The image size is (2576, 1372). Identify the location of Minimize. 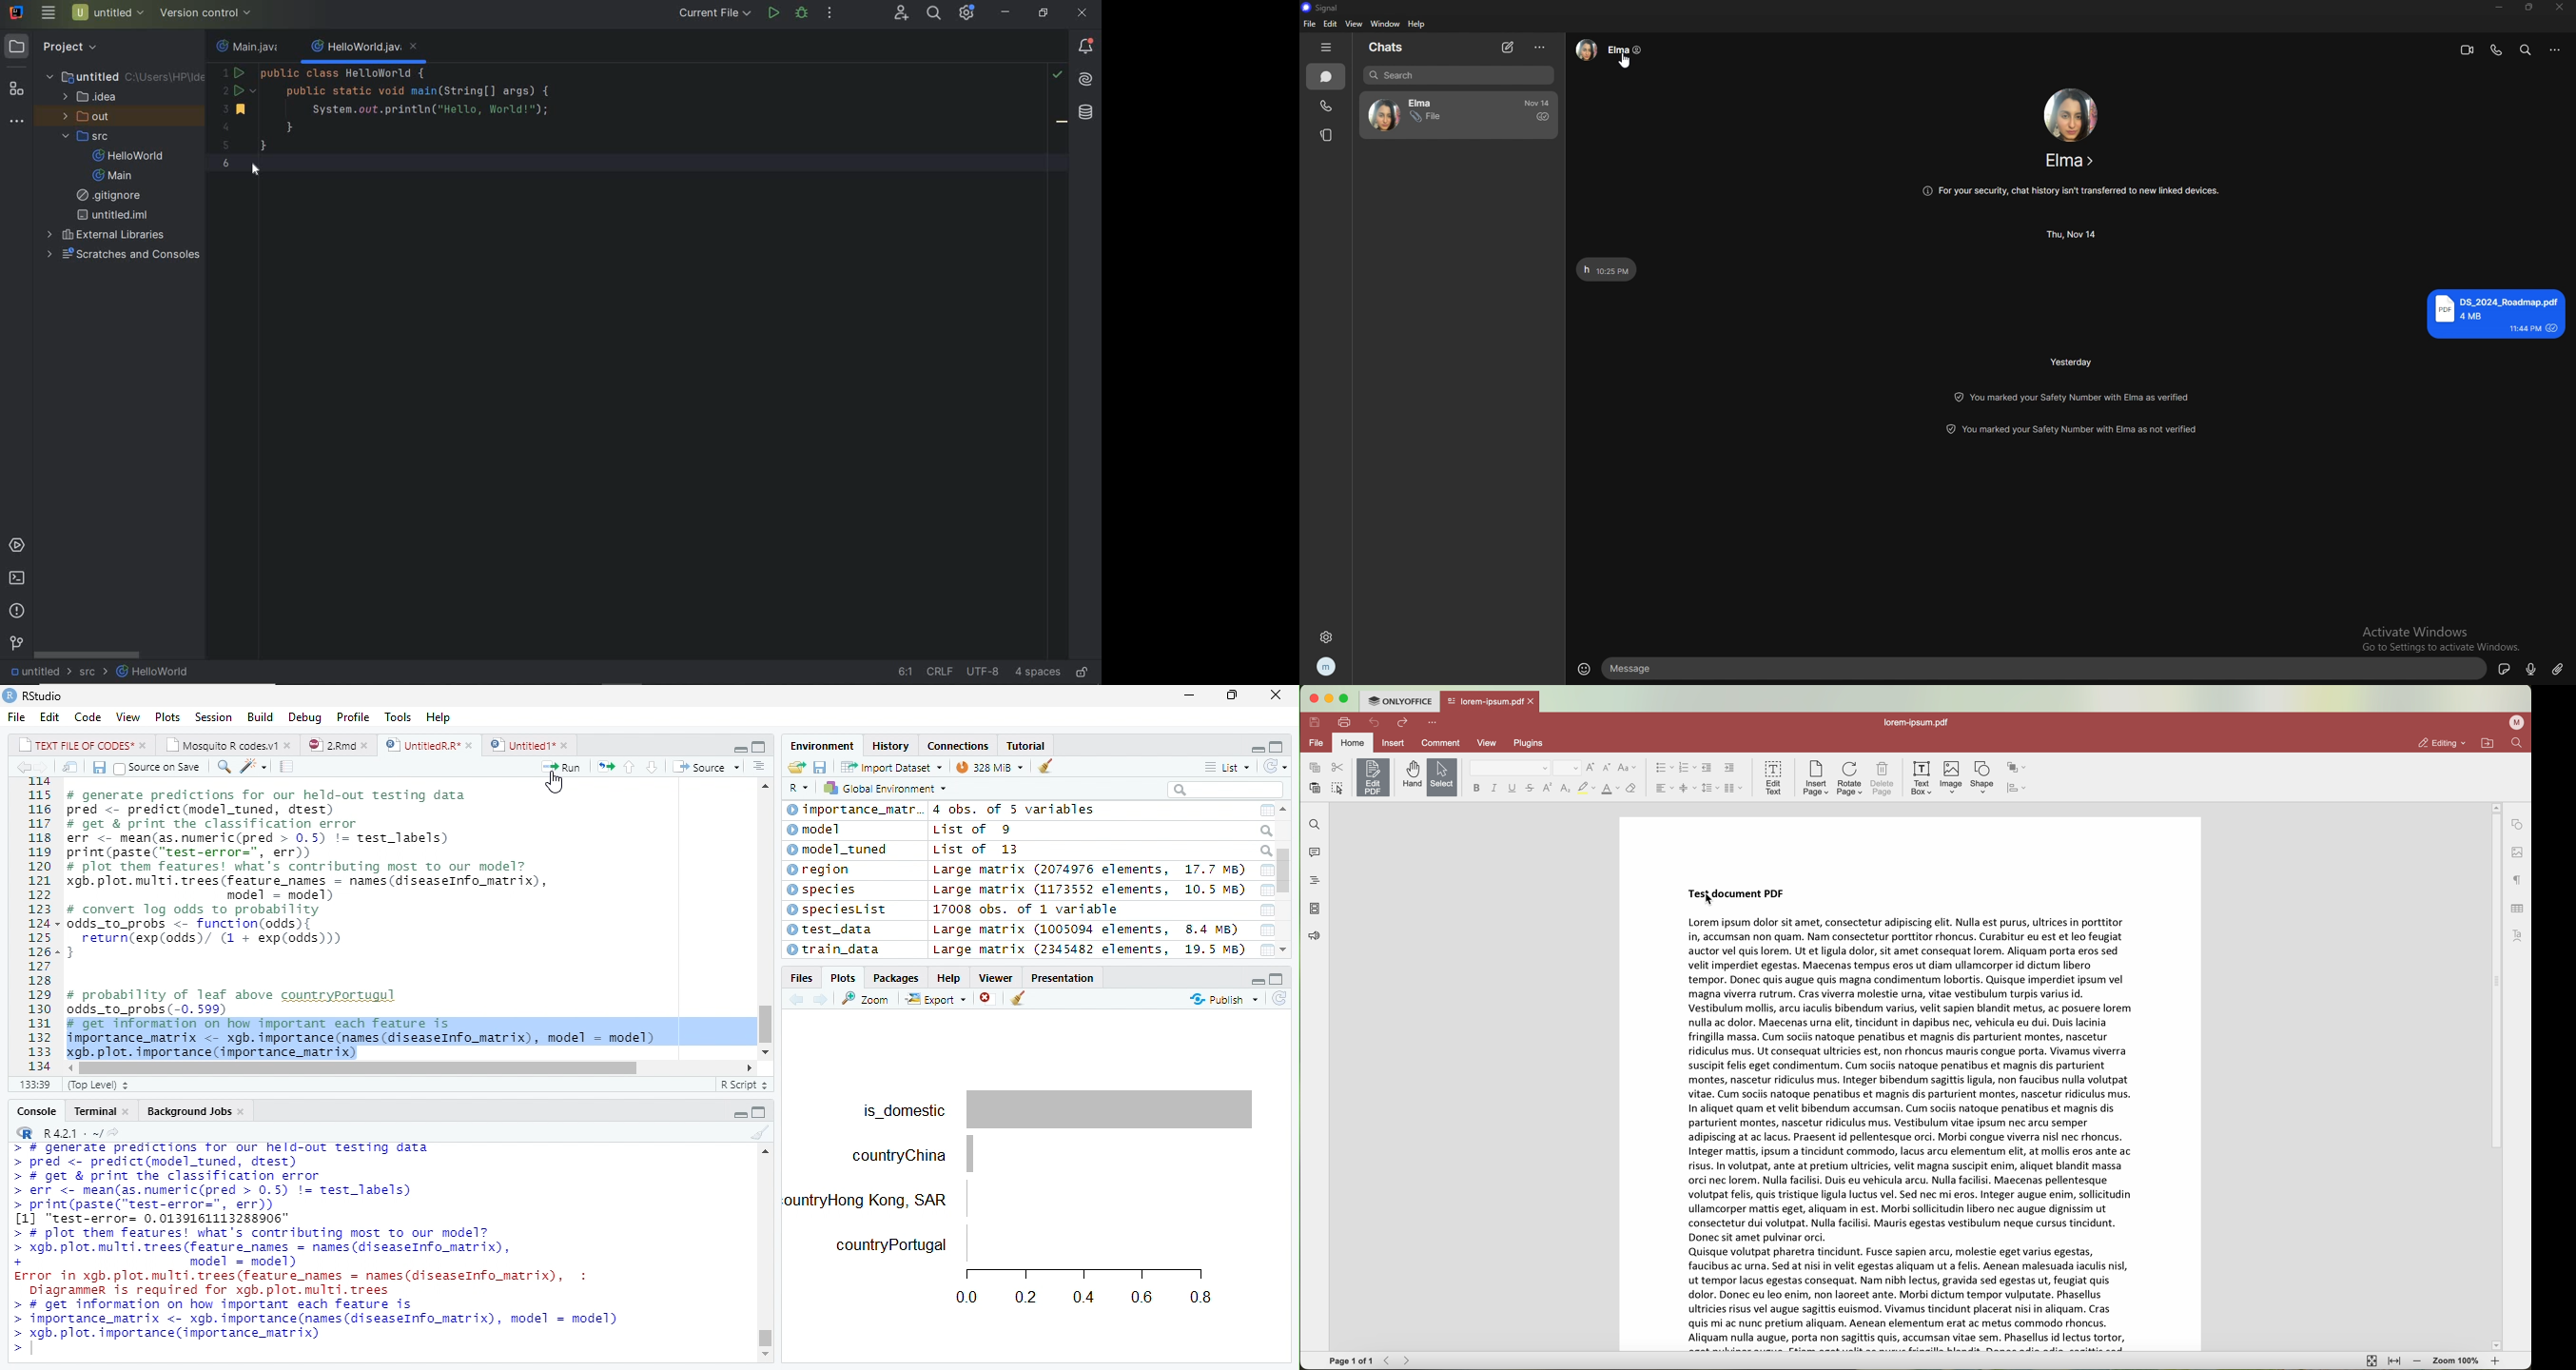
(1254, 747).